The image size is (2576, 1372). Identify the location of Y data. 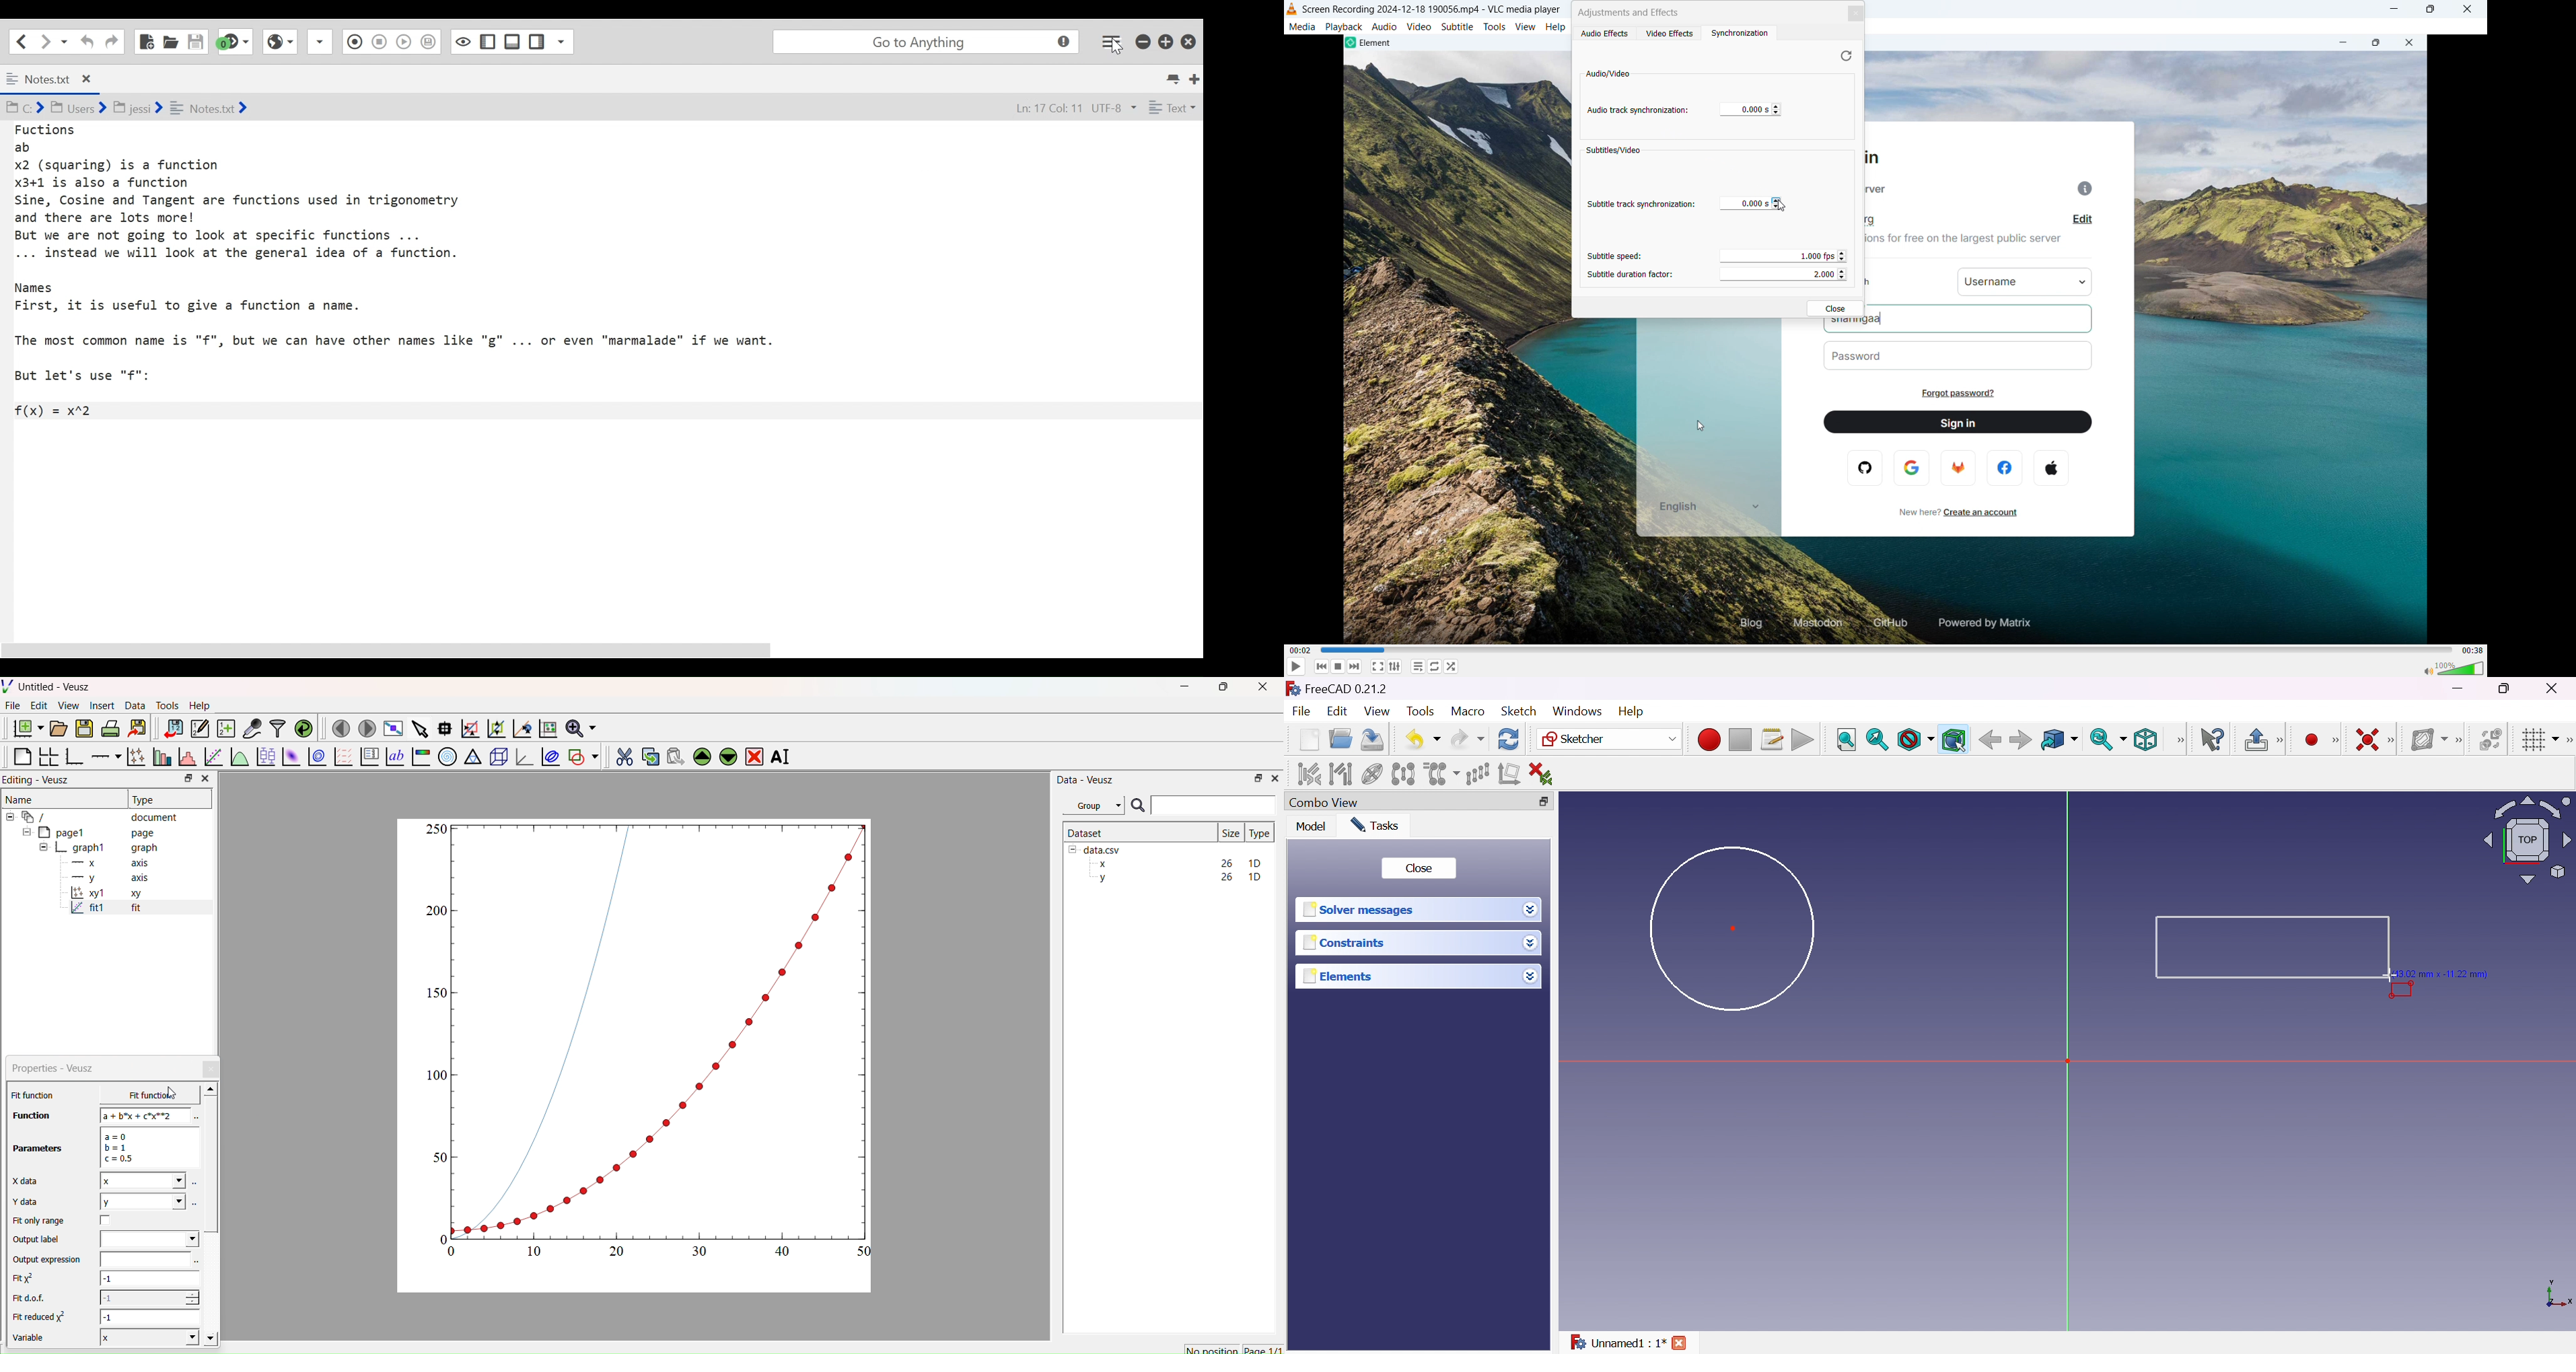
(33, 1202).